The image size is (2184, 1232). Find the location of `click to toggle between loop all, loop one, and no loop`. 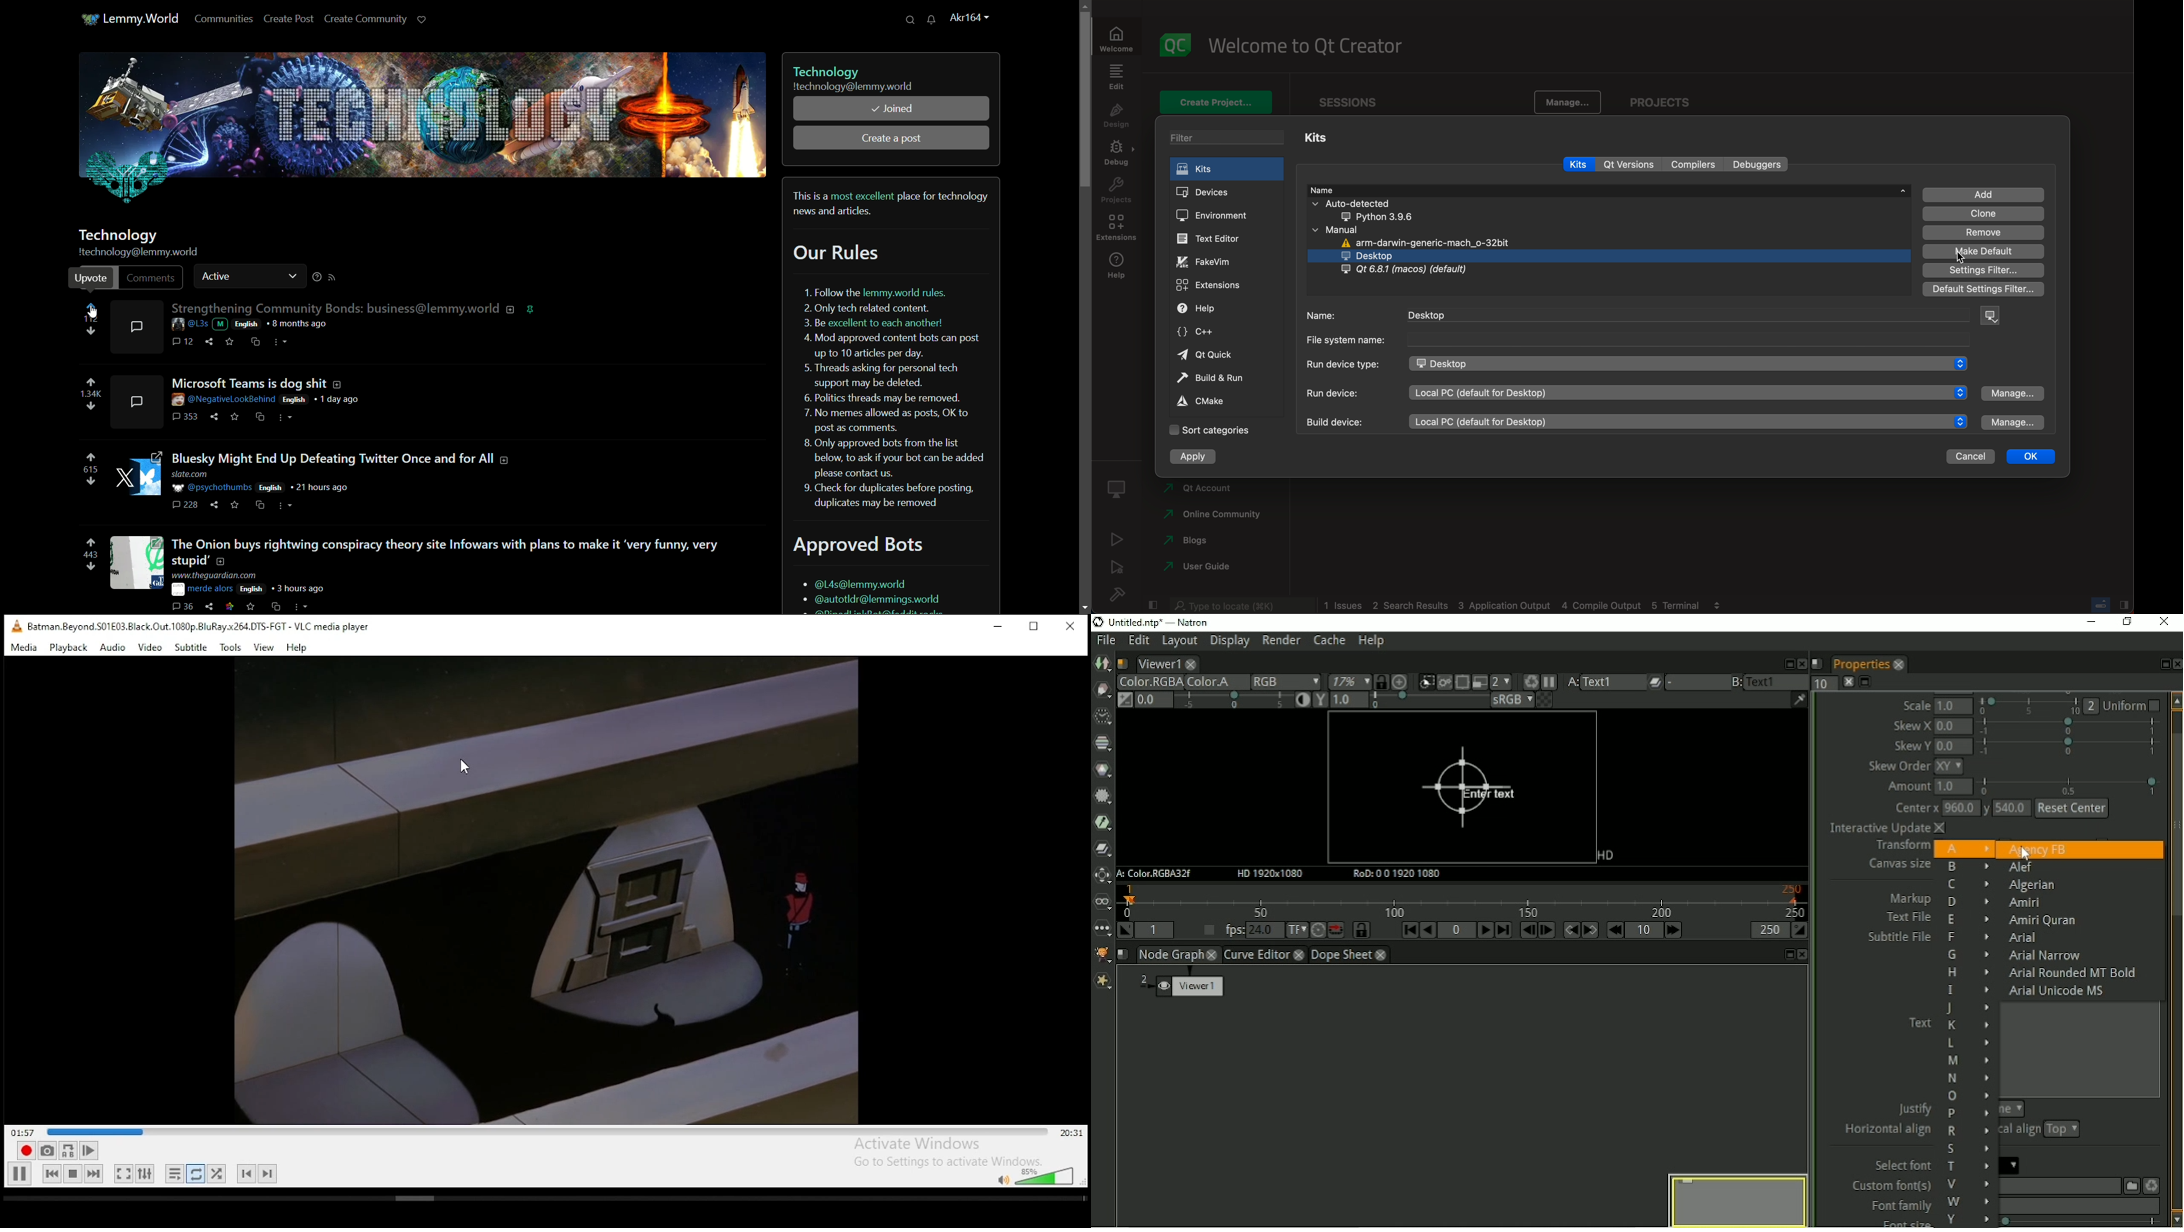

click to toggle between loop all, loop one, and no loop is located at coordinates (195, 1173).